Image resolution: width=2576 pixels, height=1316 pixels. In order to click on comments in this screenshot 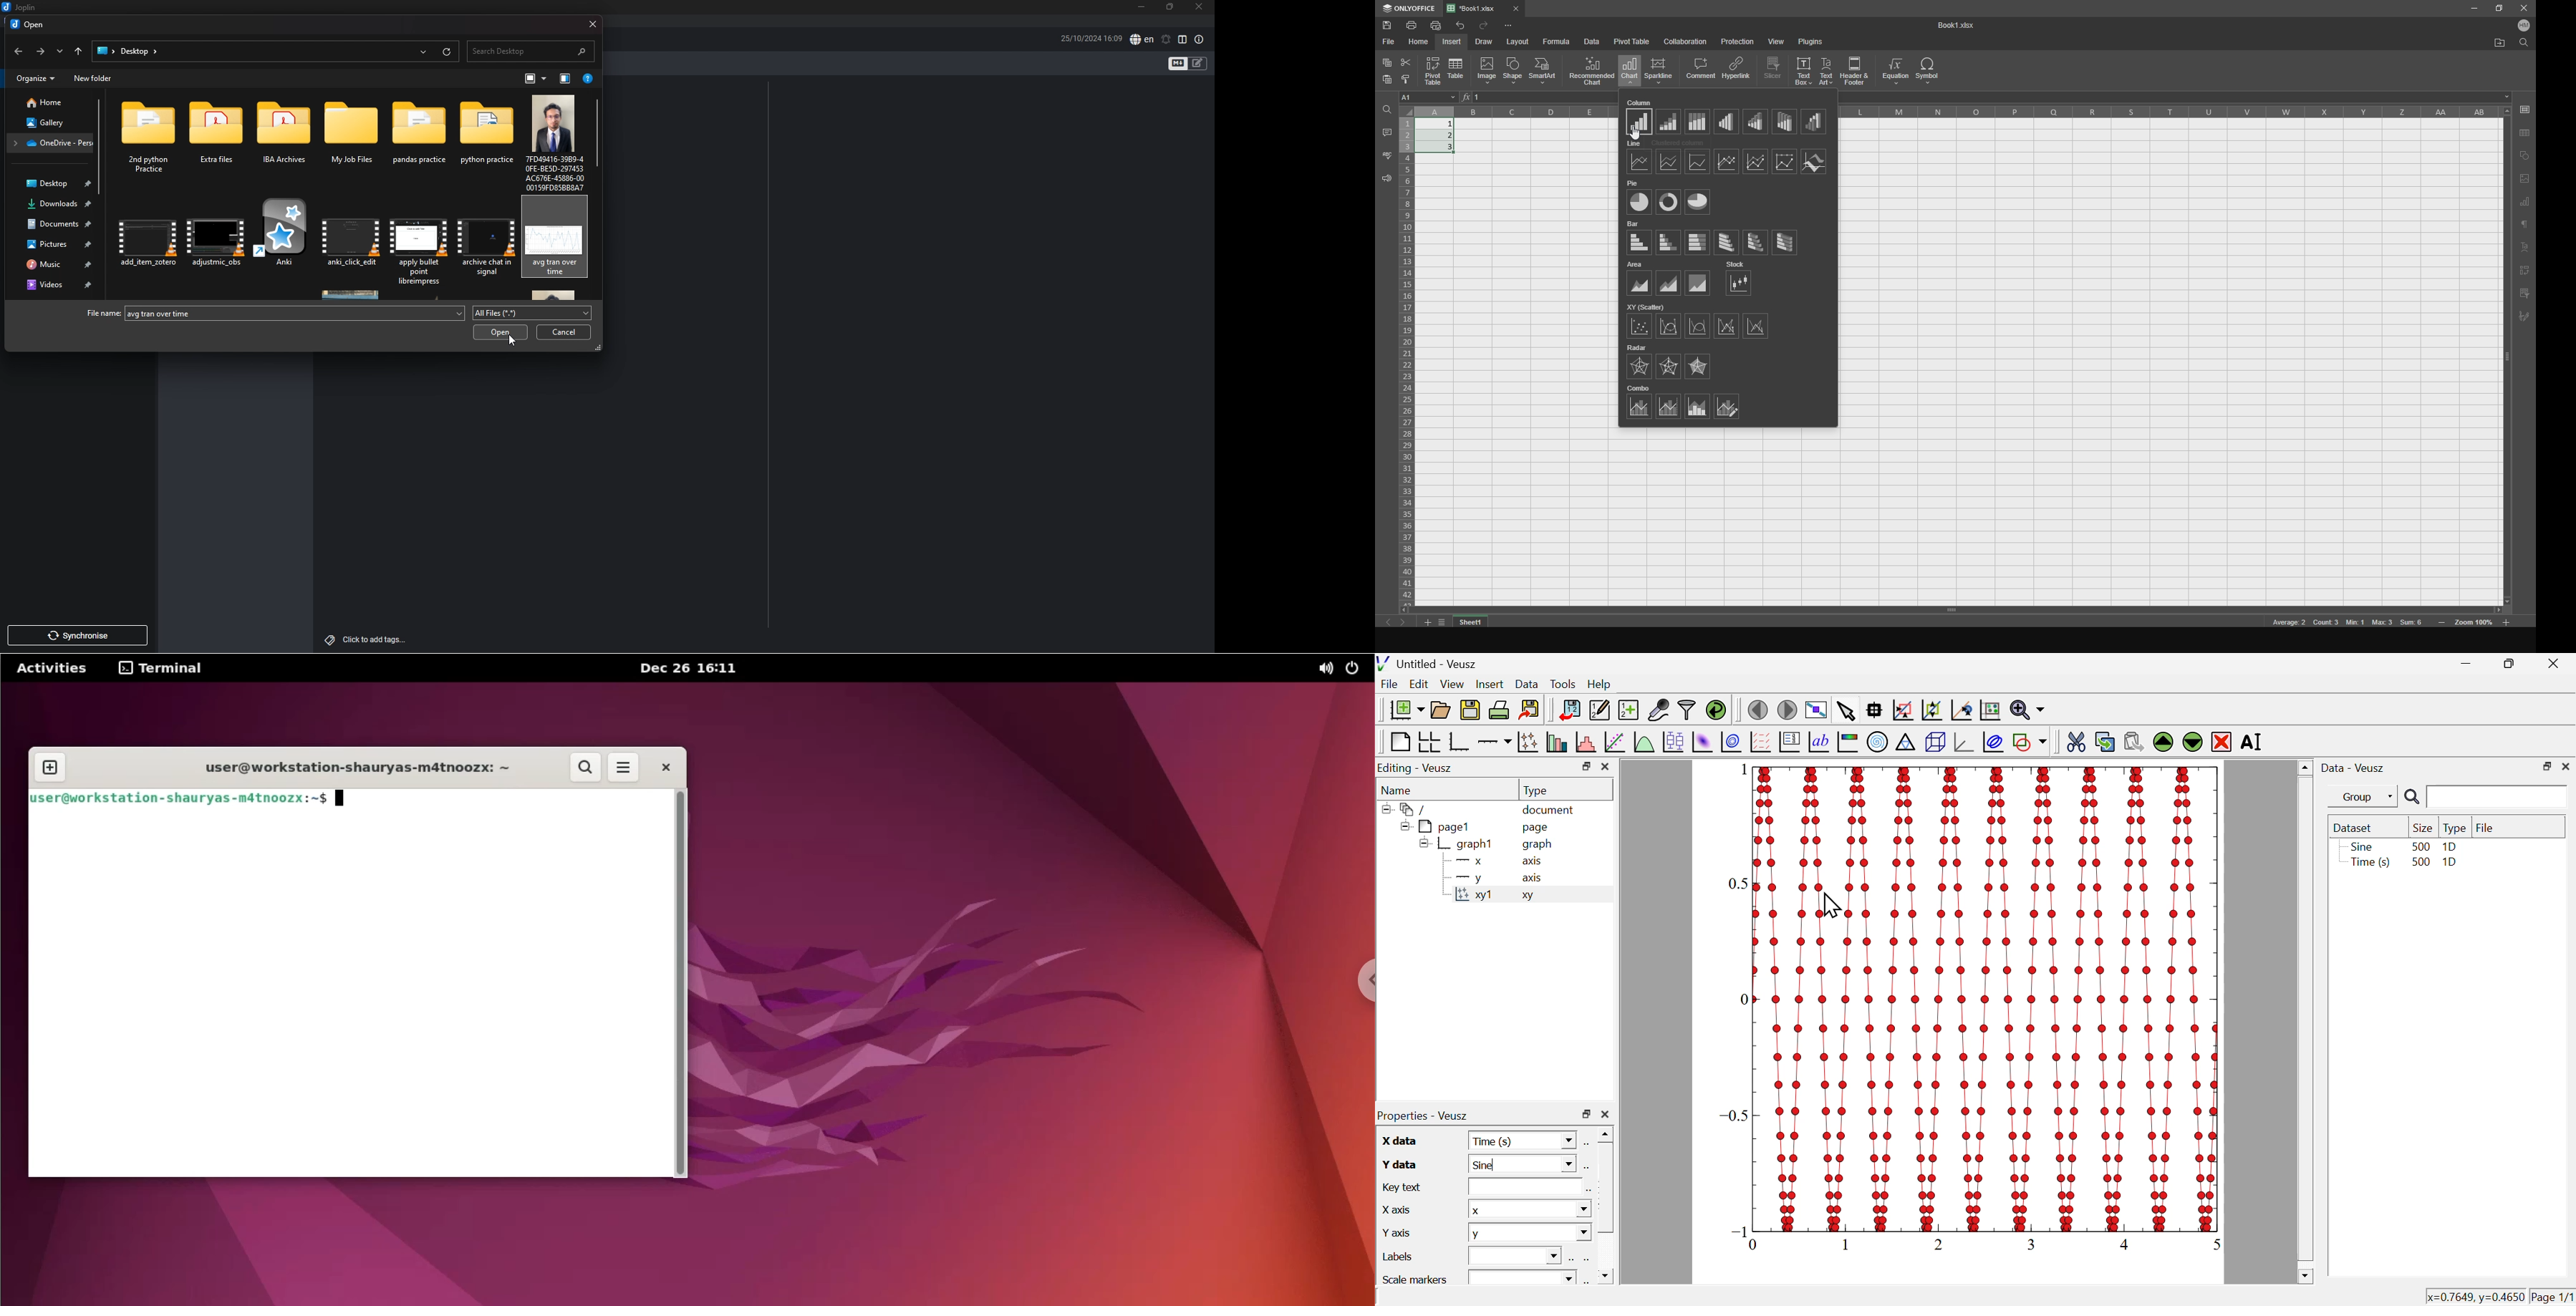, I will do `click(1386, 131)`.